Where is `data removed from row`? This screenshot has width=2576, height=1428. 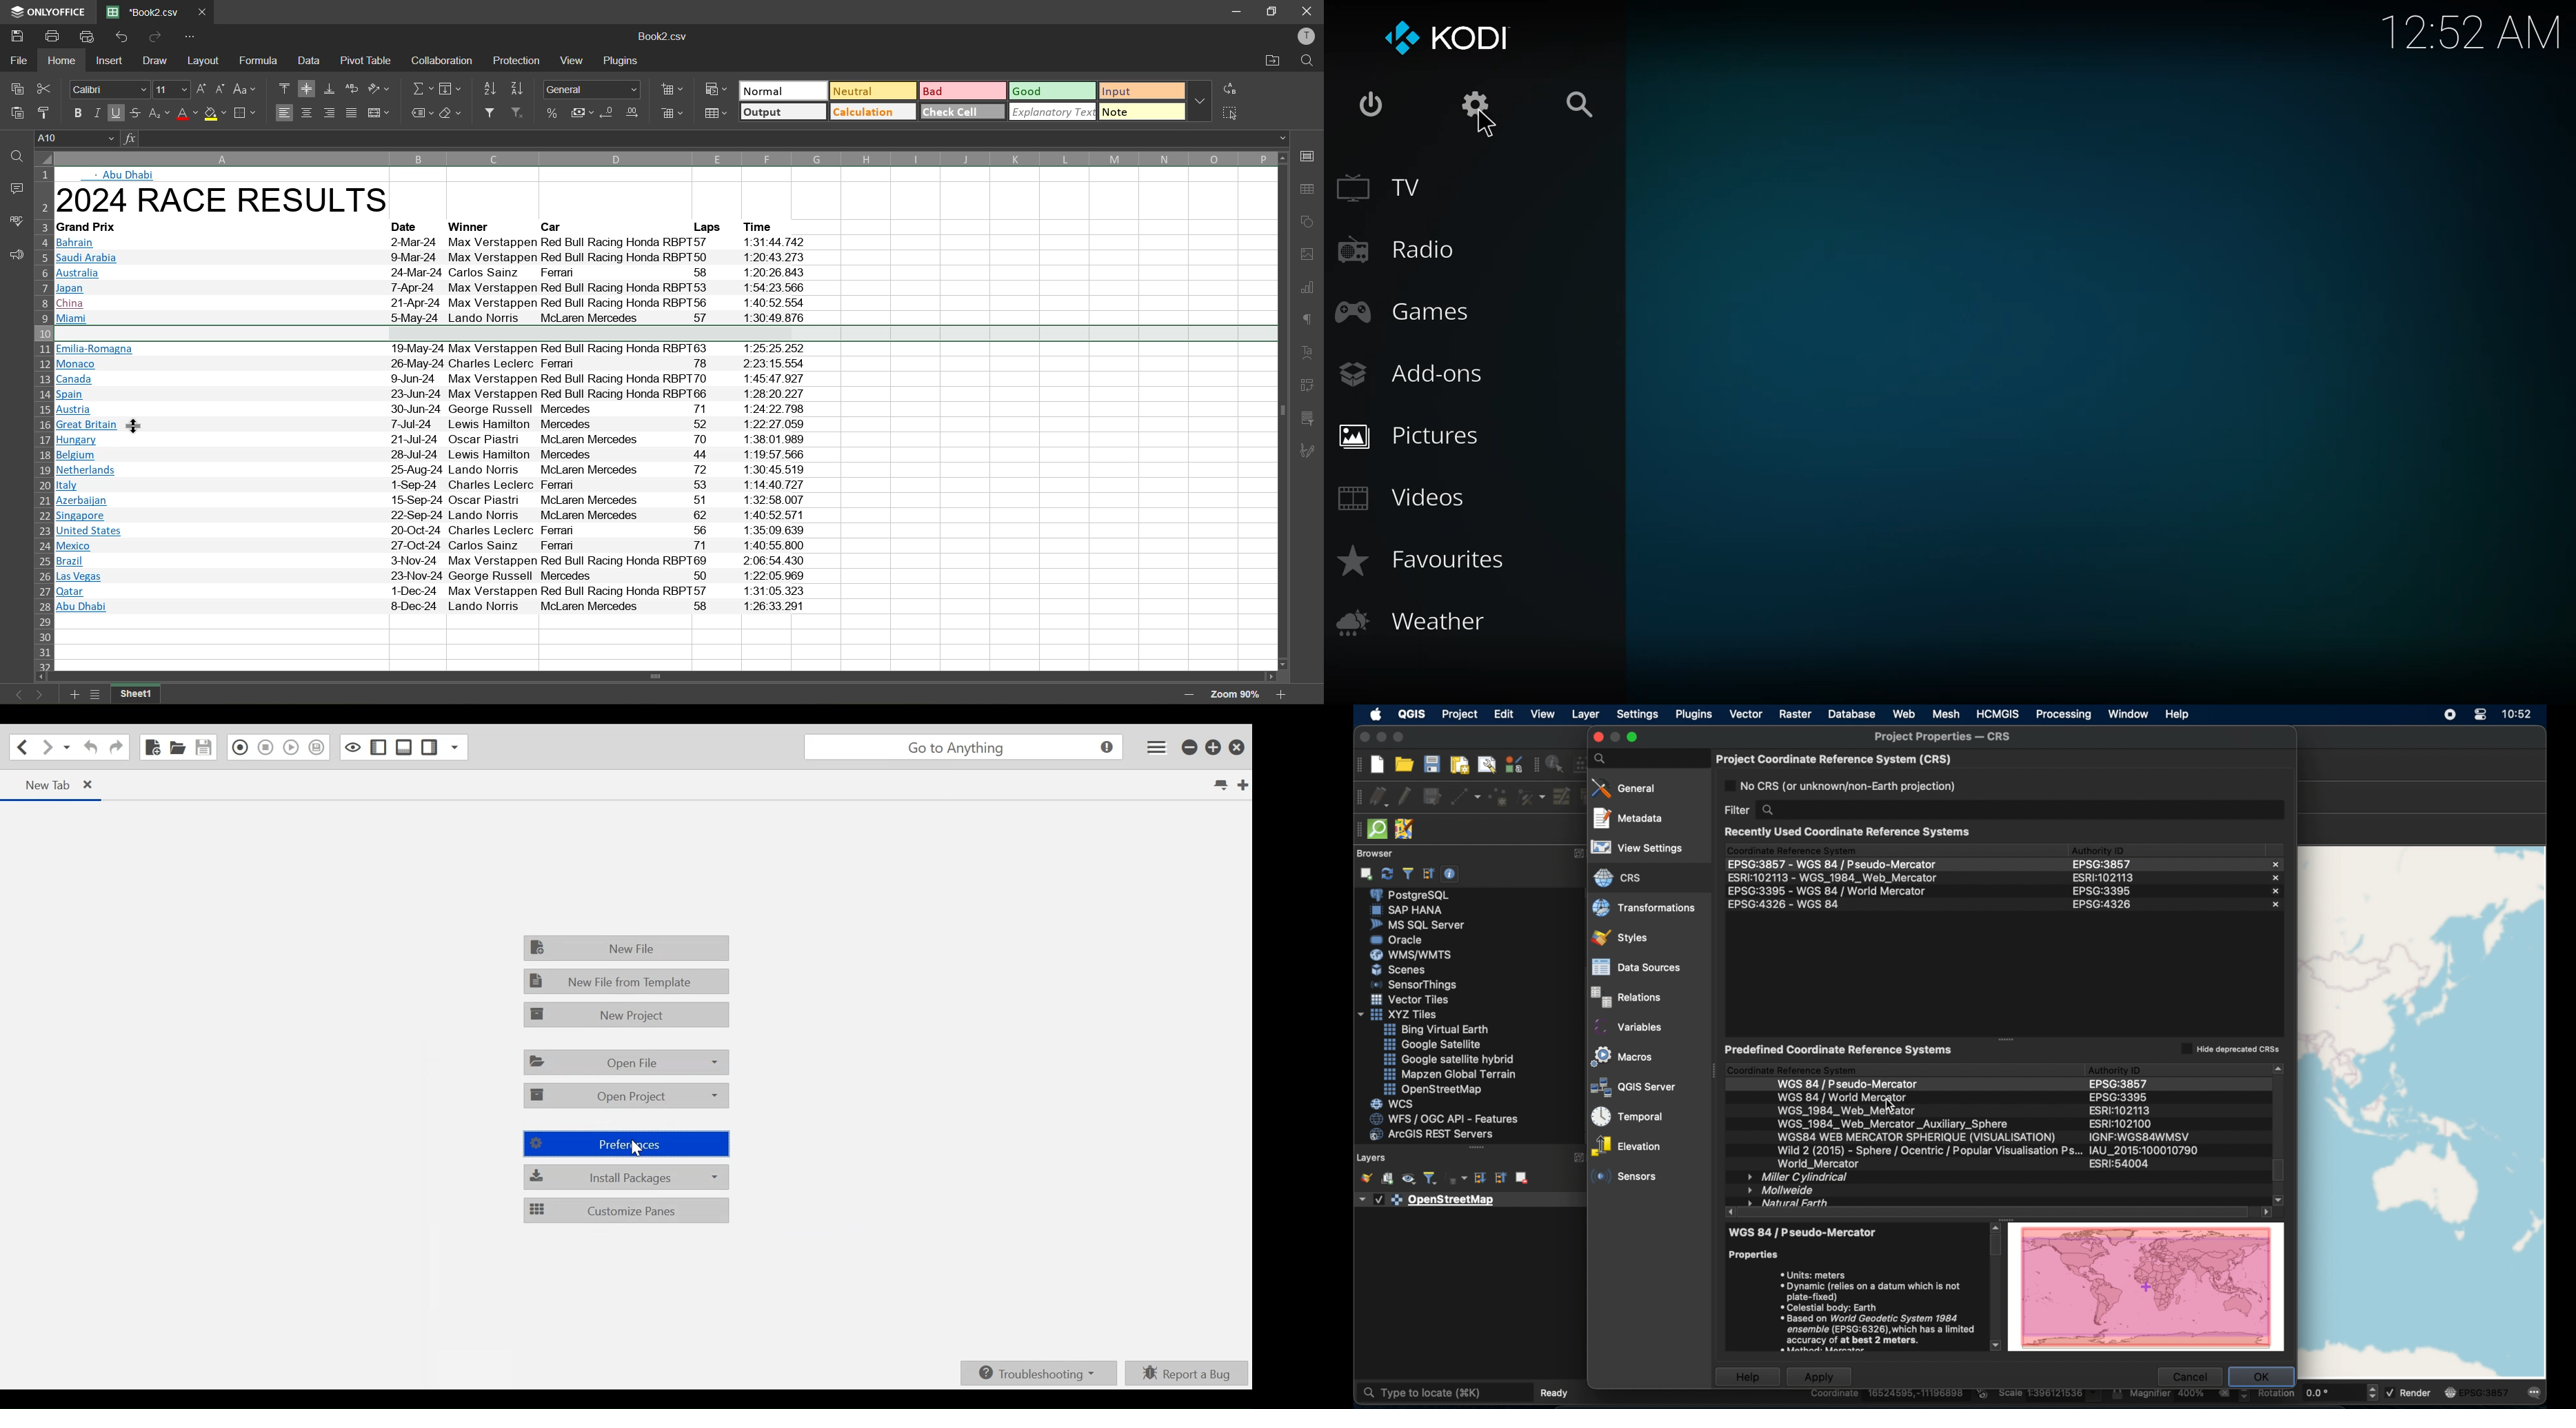
data removed from row is located at coordinates (663, 333).